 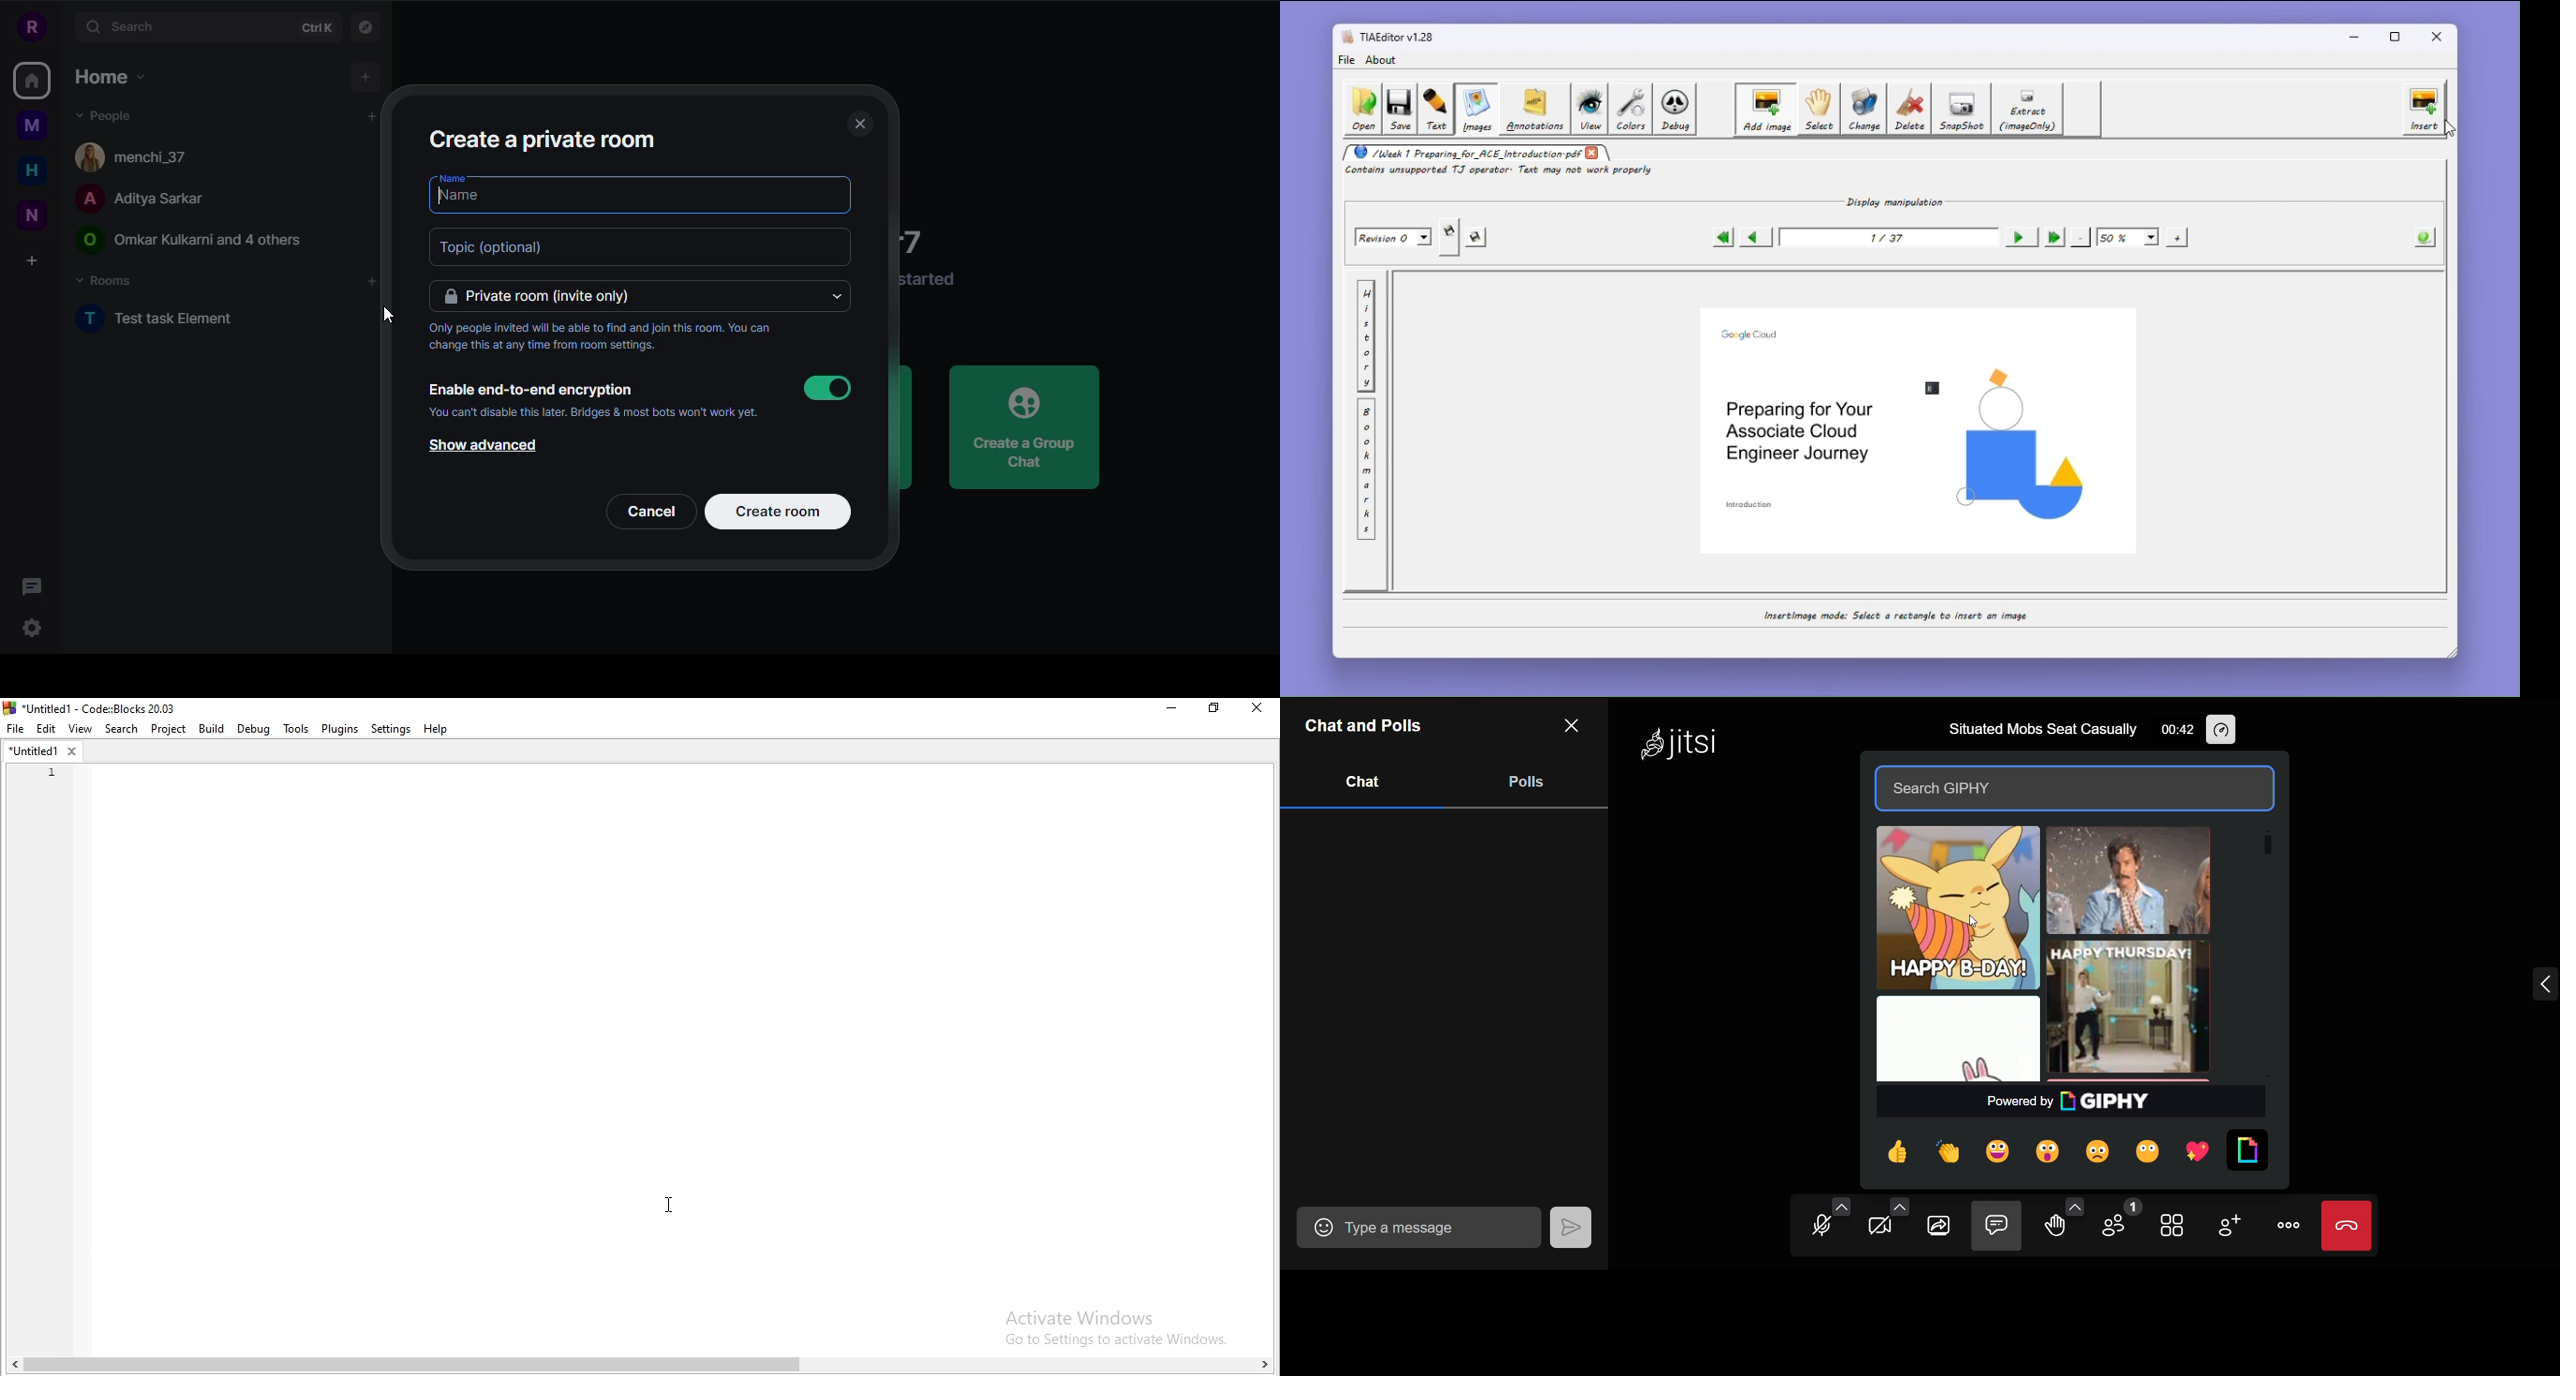 I want to click on Search , so click(x=123, y=729).